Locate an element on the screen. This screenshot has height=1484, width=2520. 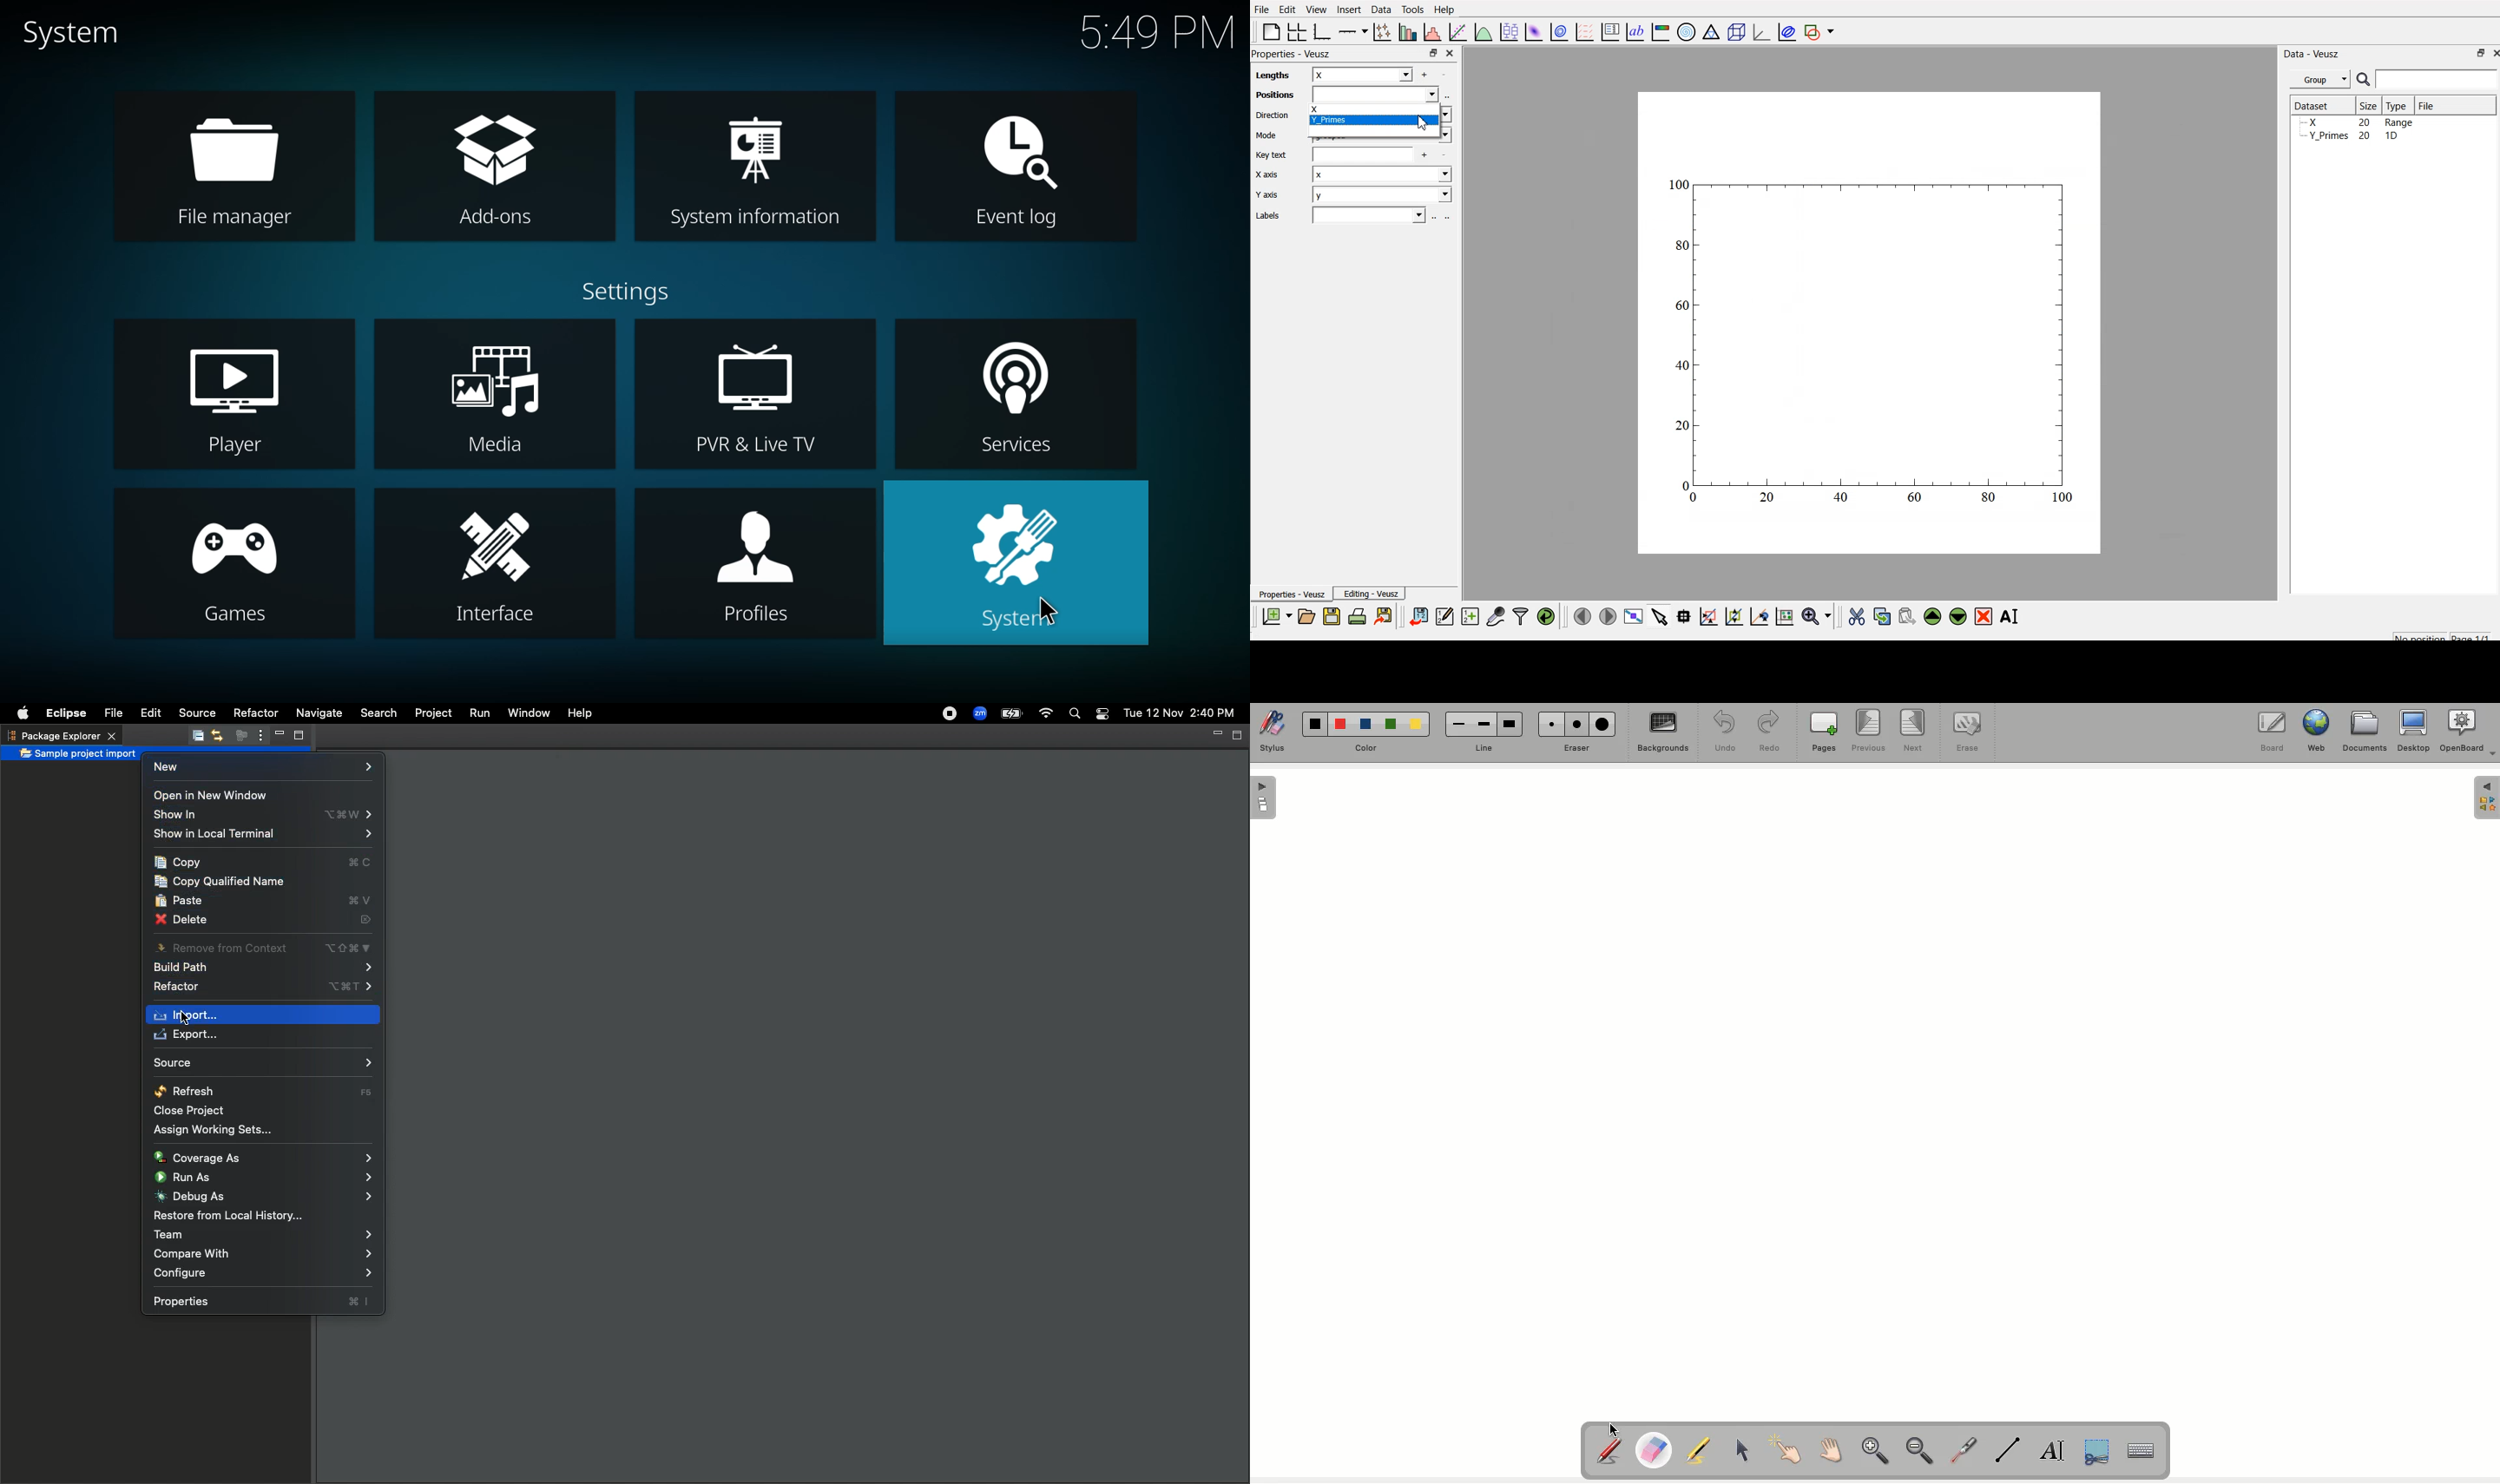
Next is located at coordinates (1914, 730).